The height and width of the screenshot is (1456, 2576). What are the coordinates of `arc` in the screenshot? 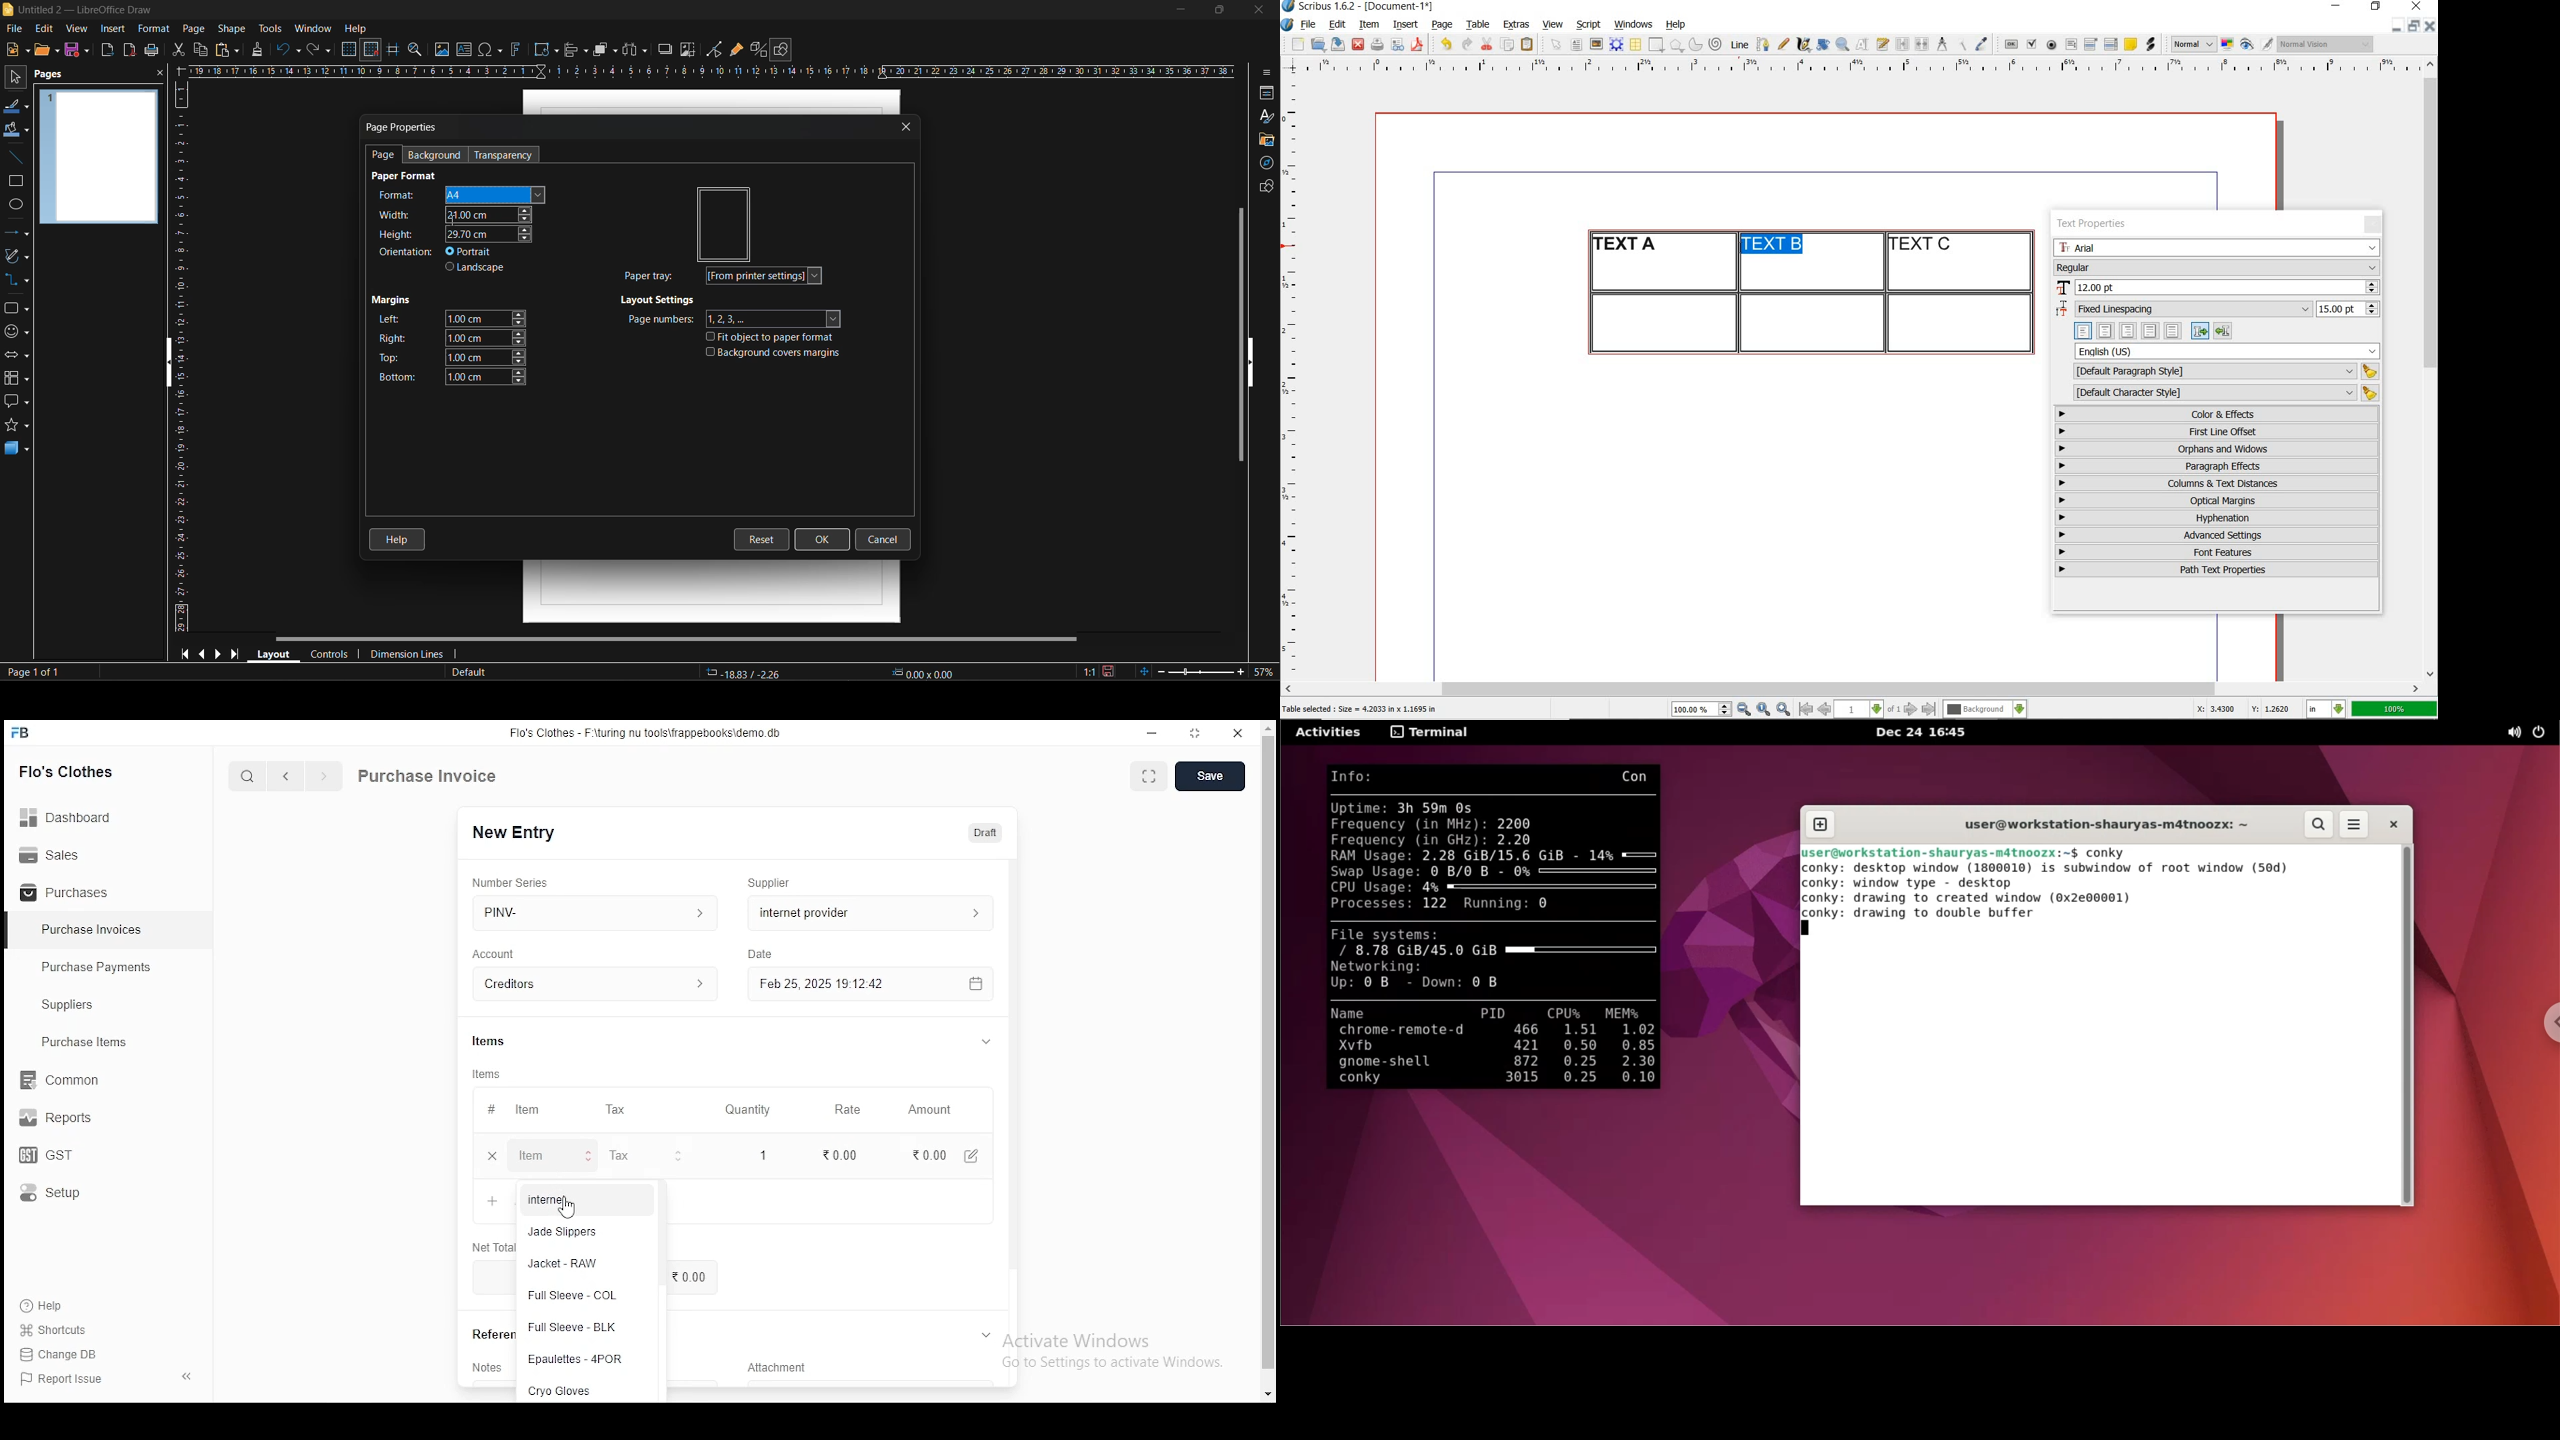 It's located at (1695, 44).